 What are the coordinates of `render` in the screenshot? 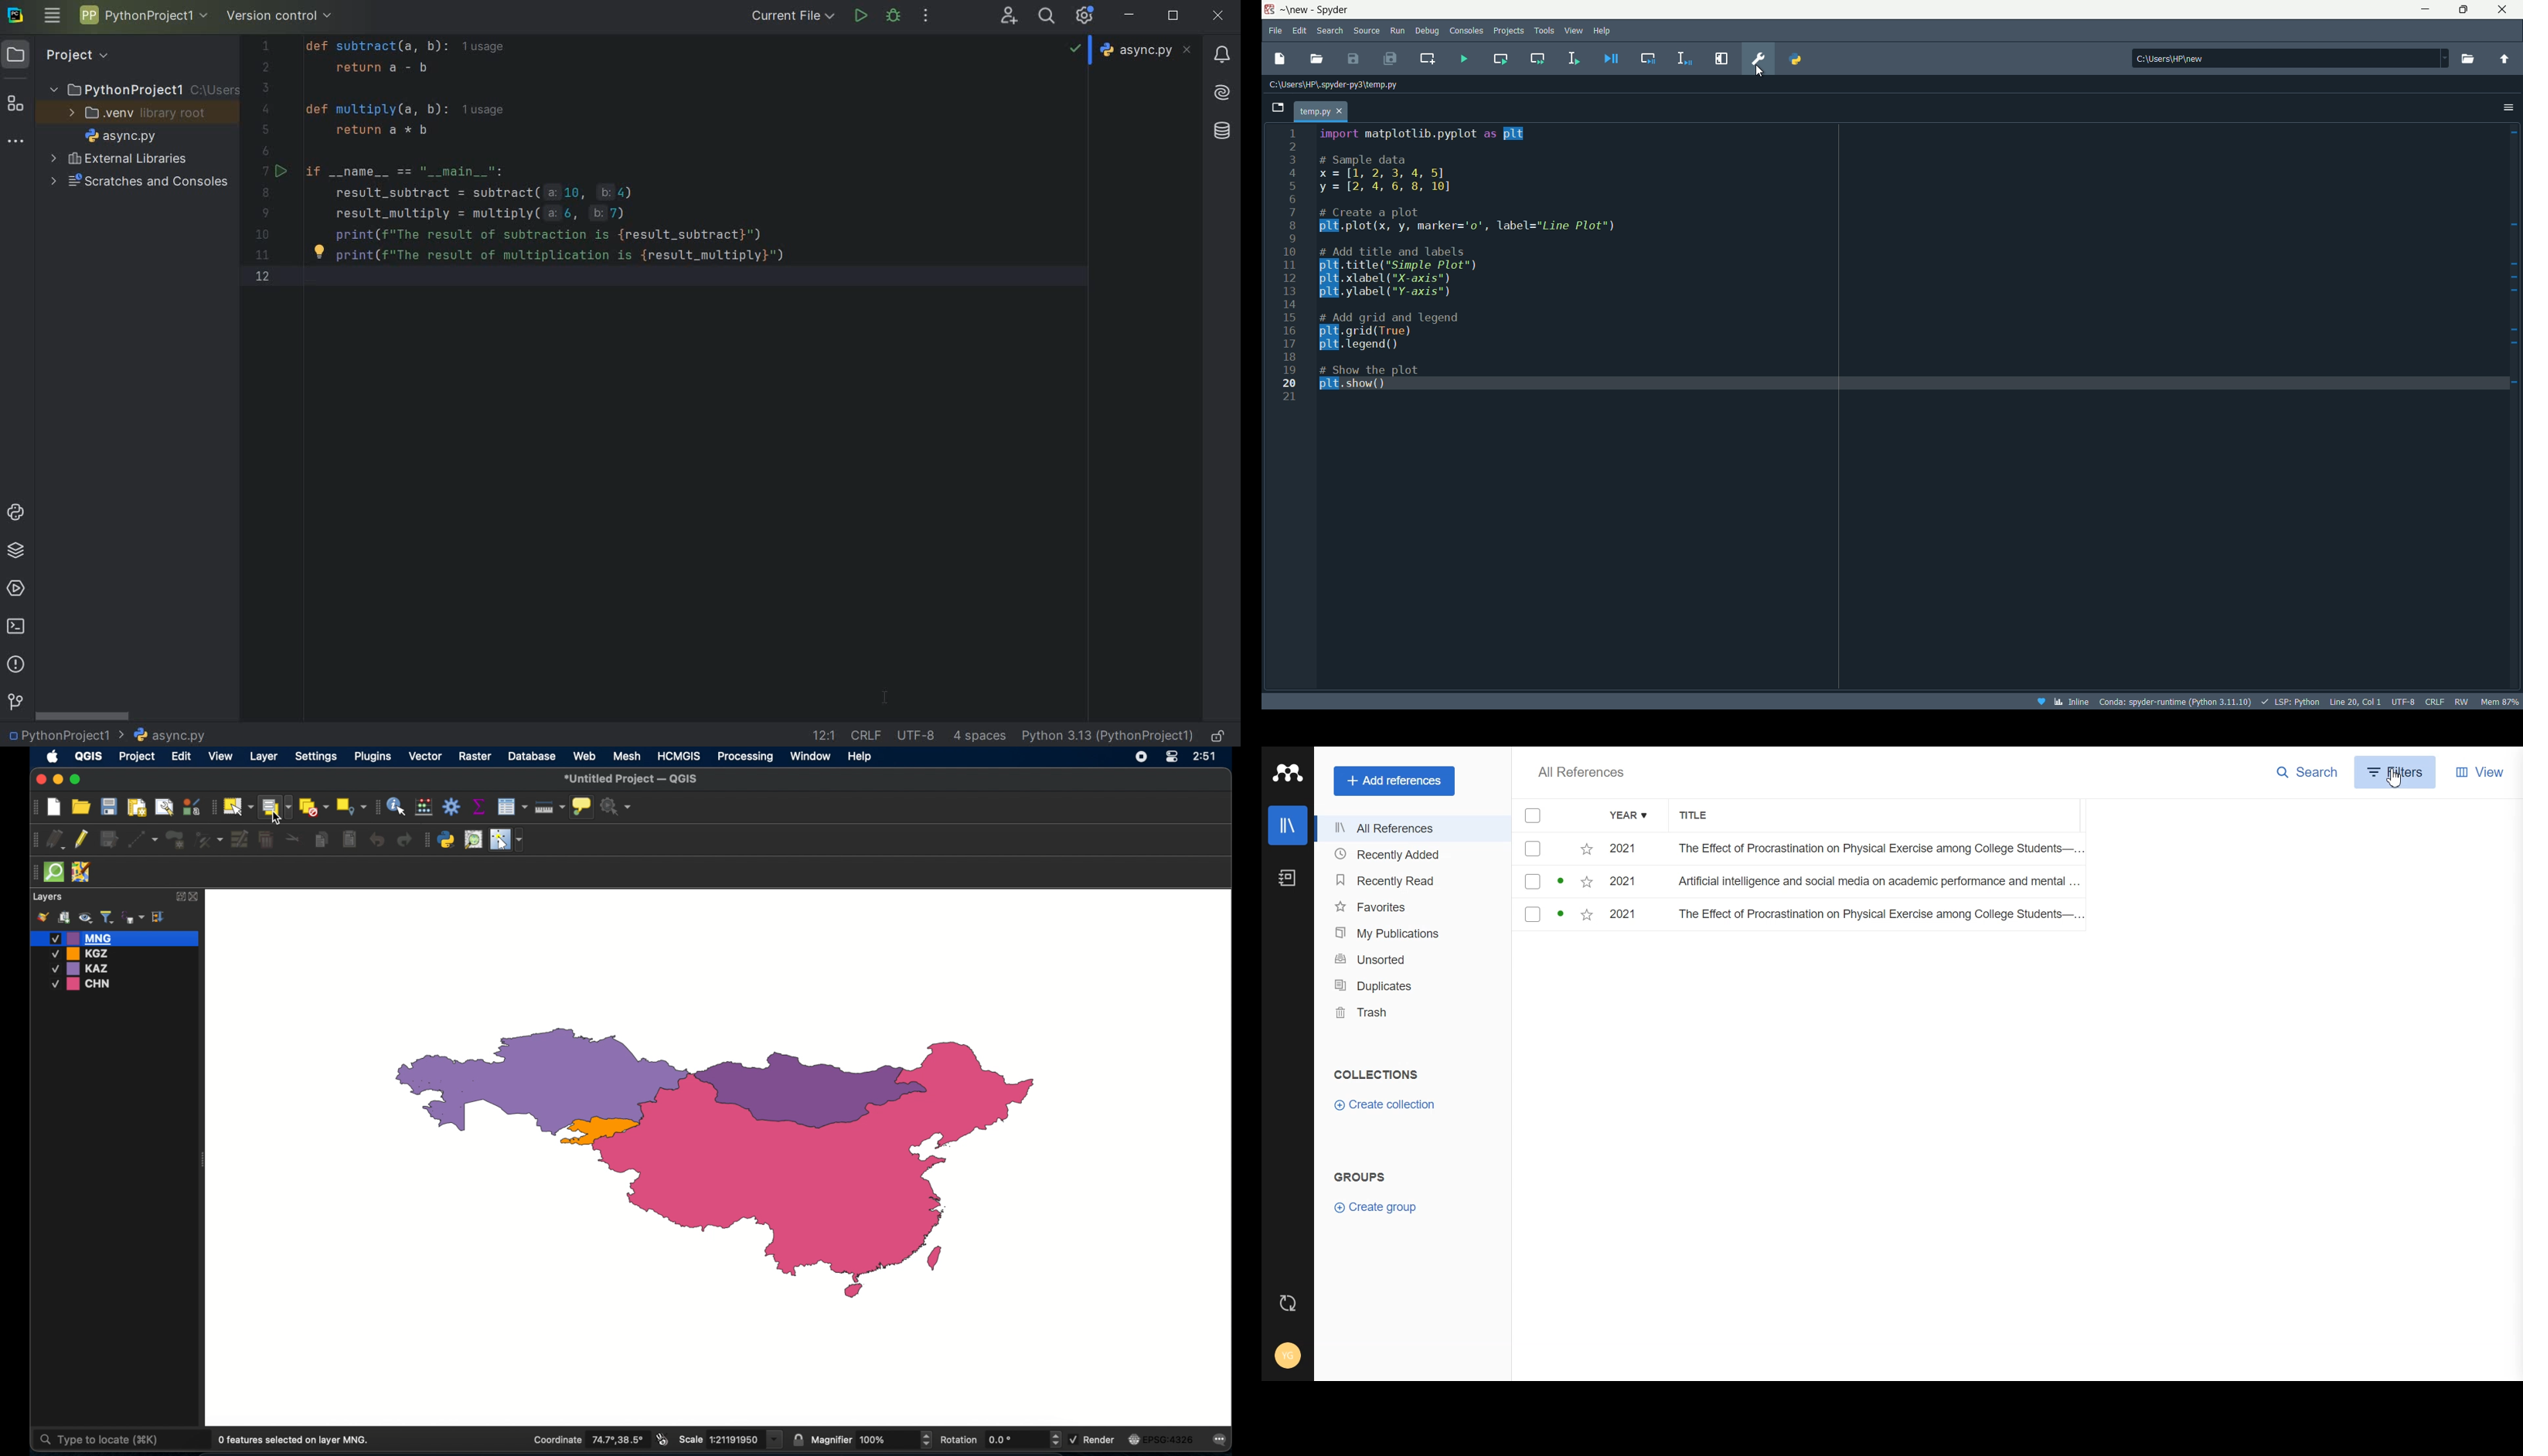 It's located at (1093, 1438).